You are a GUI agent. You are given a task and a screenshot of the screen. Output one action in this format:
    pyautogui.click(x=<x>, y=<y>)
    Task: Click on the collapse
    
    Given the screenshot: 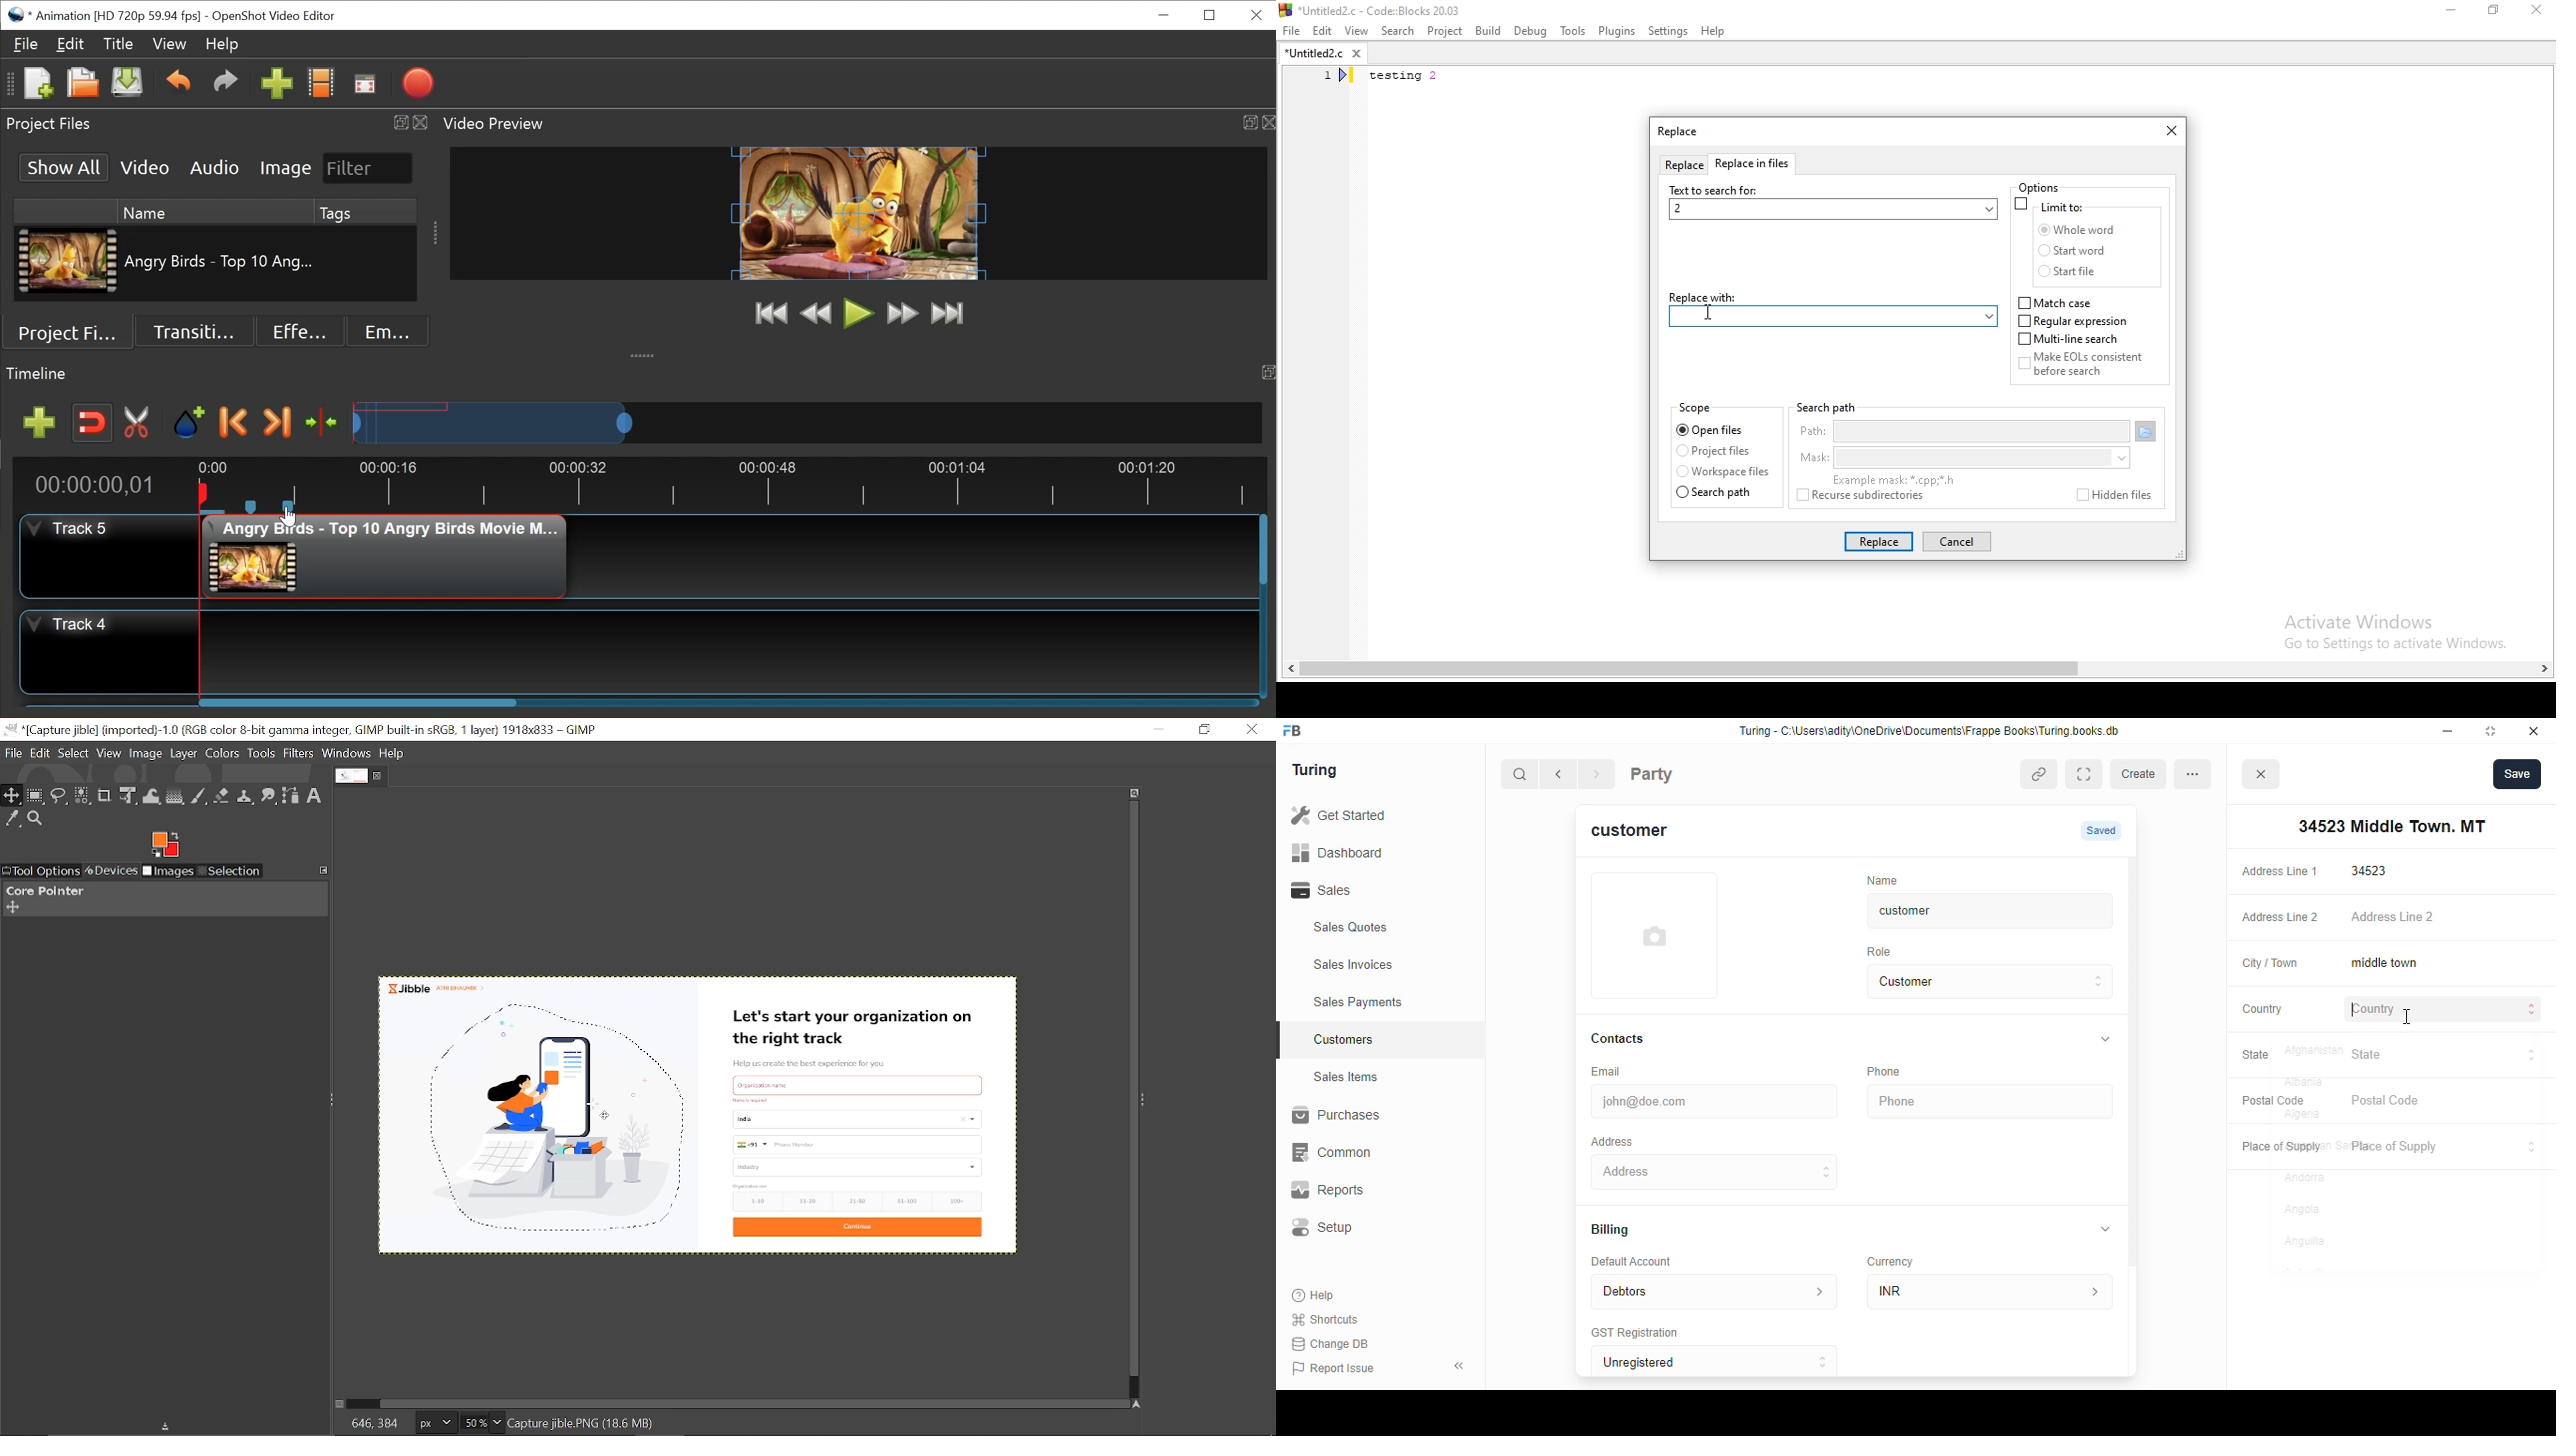 What is the action you would take?
    pyautogui.click(x=2103, y=1040)
    